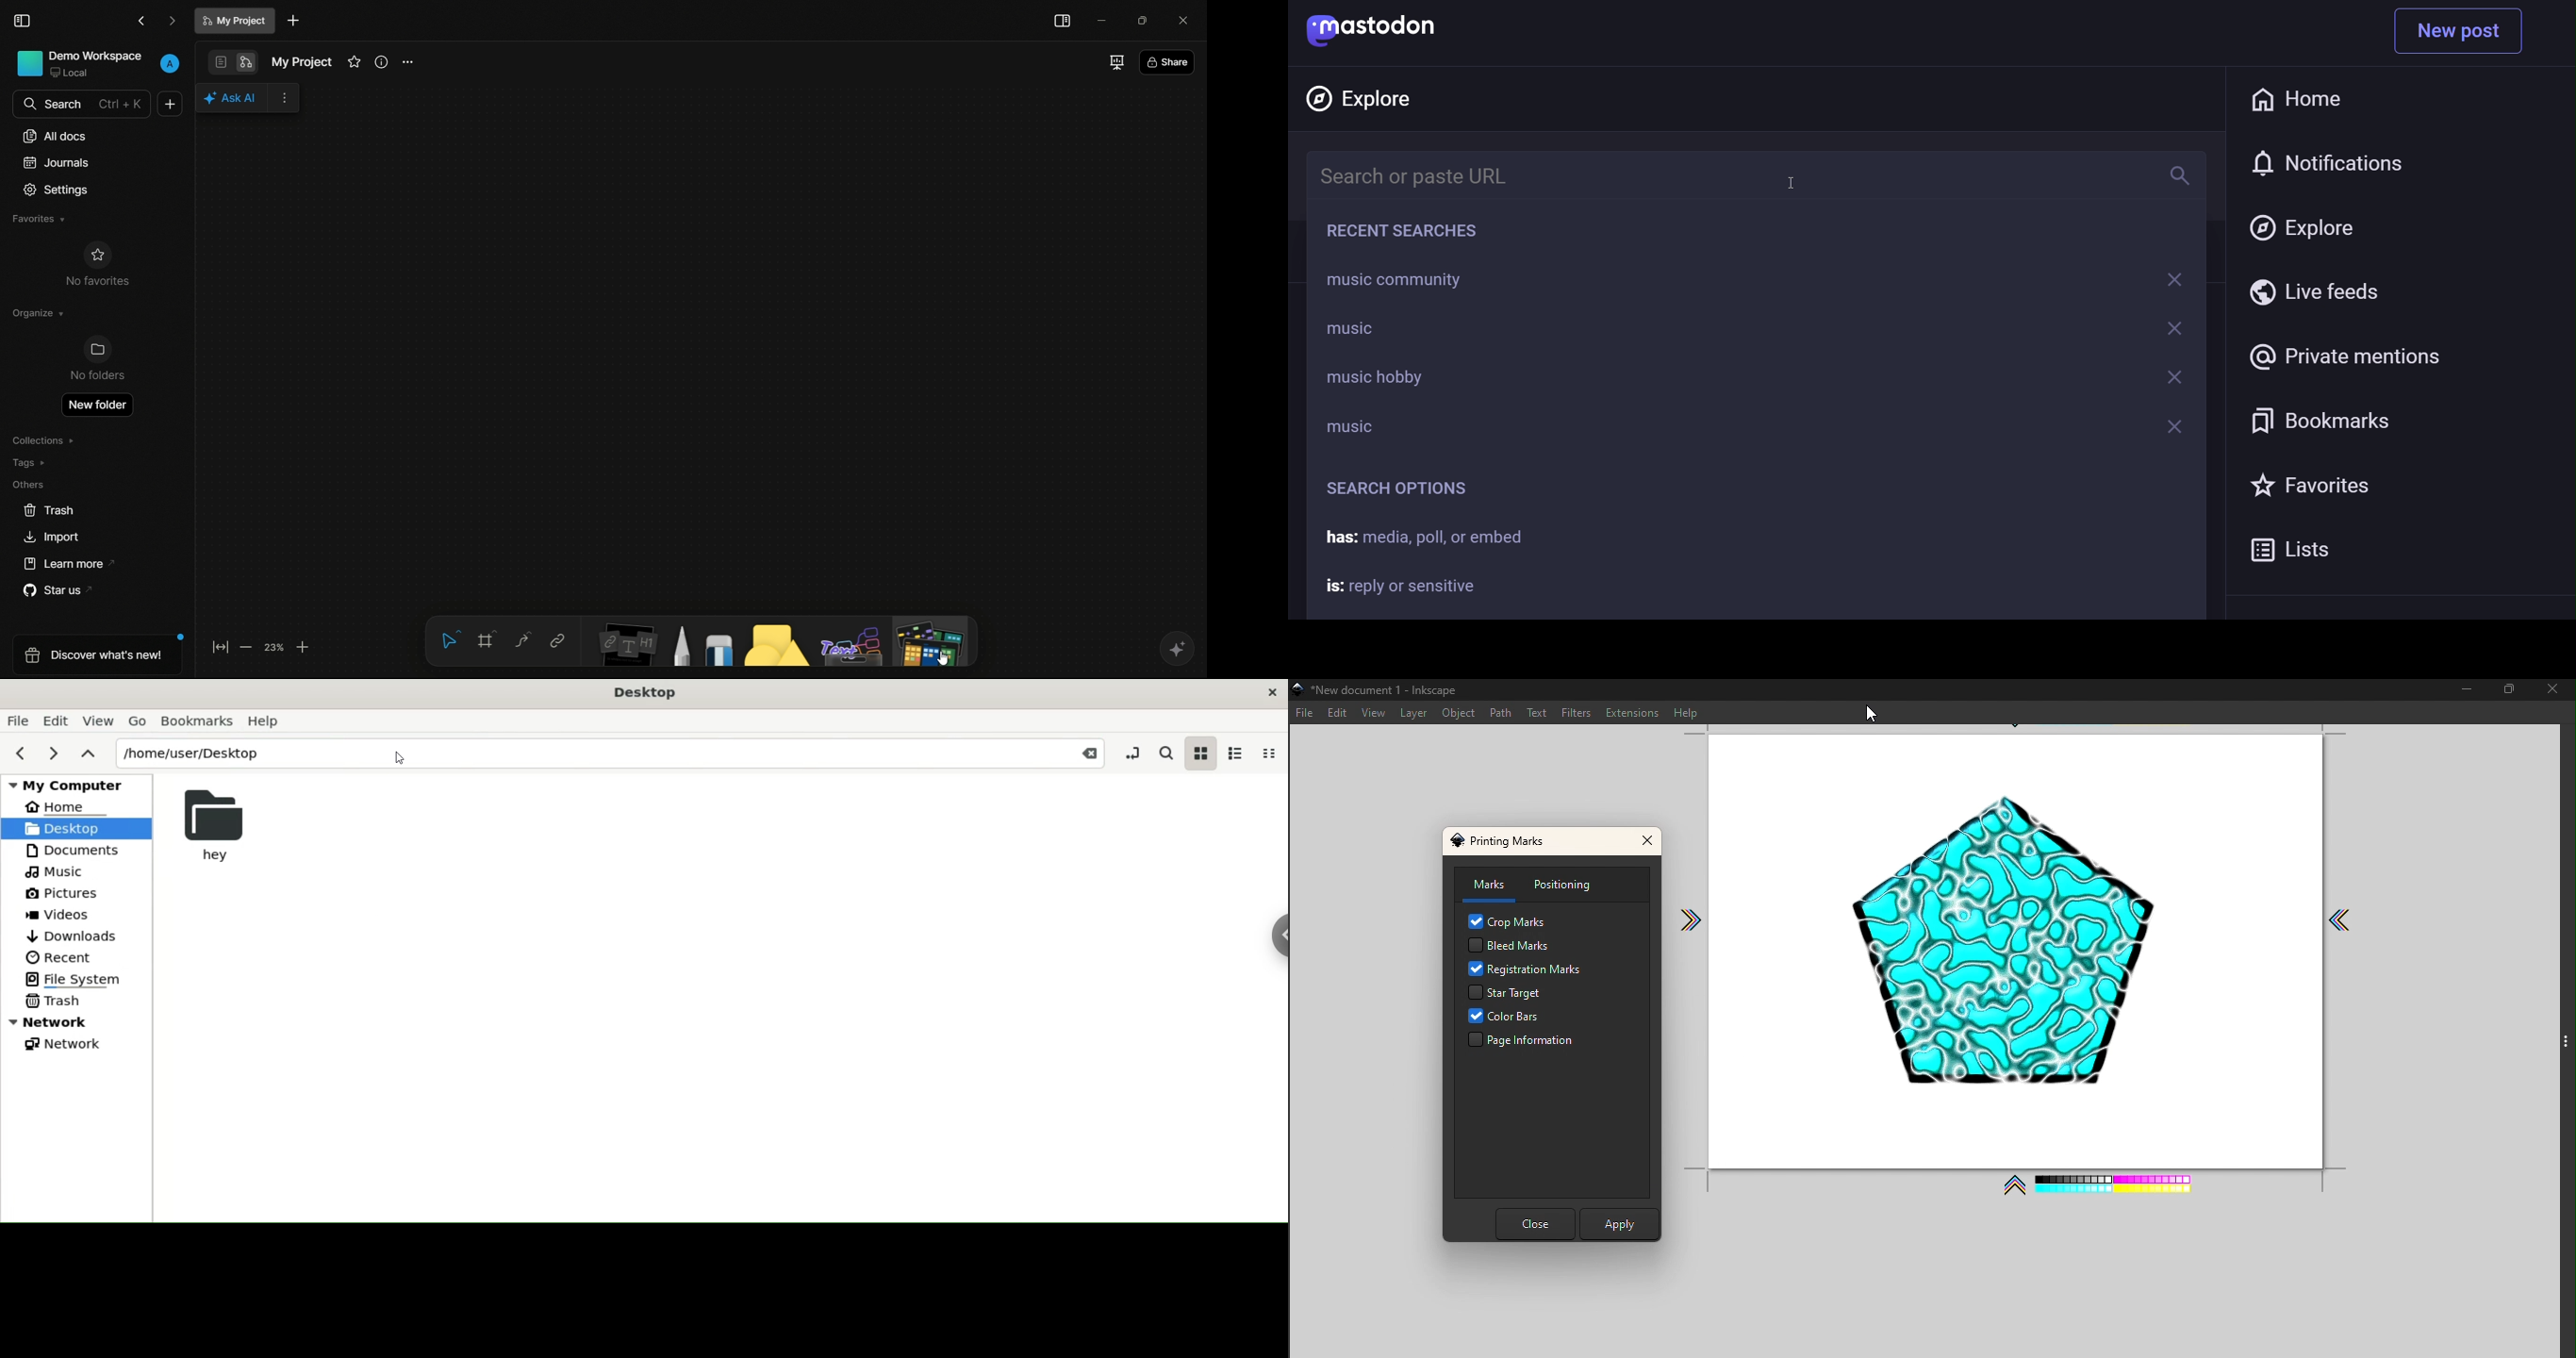 This screenshot has width=2576, height=1372. What do you see at coordinates (942, 660) in the screenshot?
I see `cursor` at bounding box center [942, 660].